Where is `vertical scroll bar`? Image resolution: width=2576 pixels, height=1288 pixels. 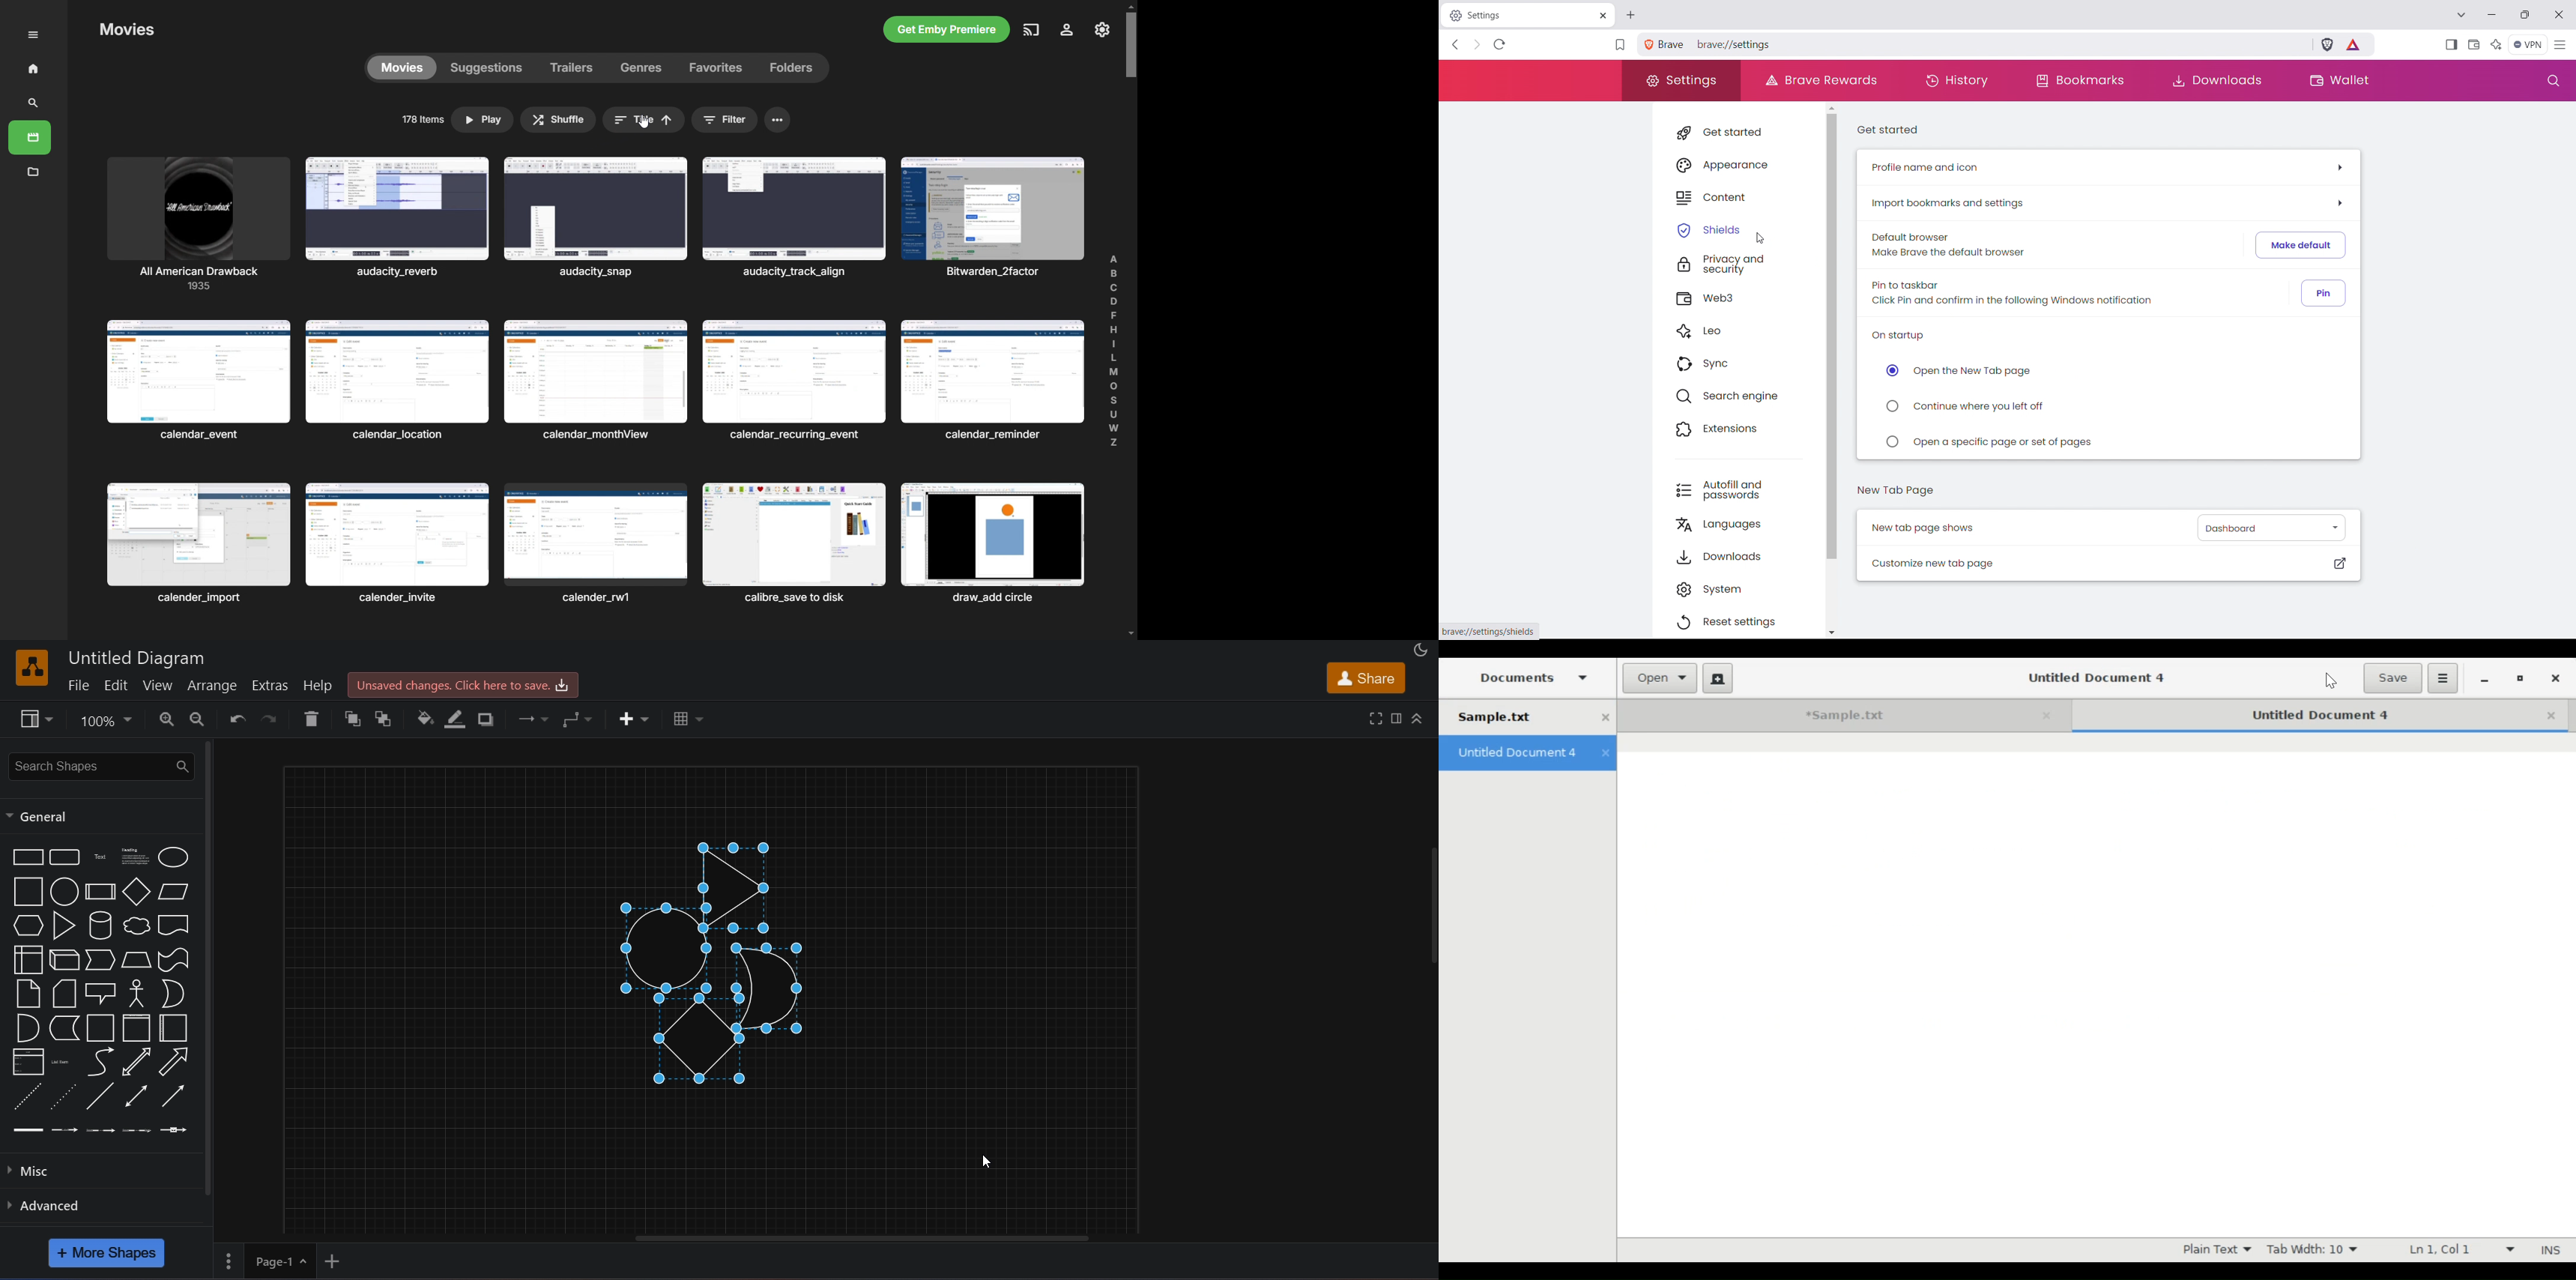 vertical scroll bar is located at coordinates (208, 967).